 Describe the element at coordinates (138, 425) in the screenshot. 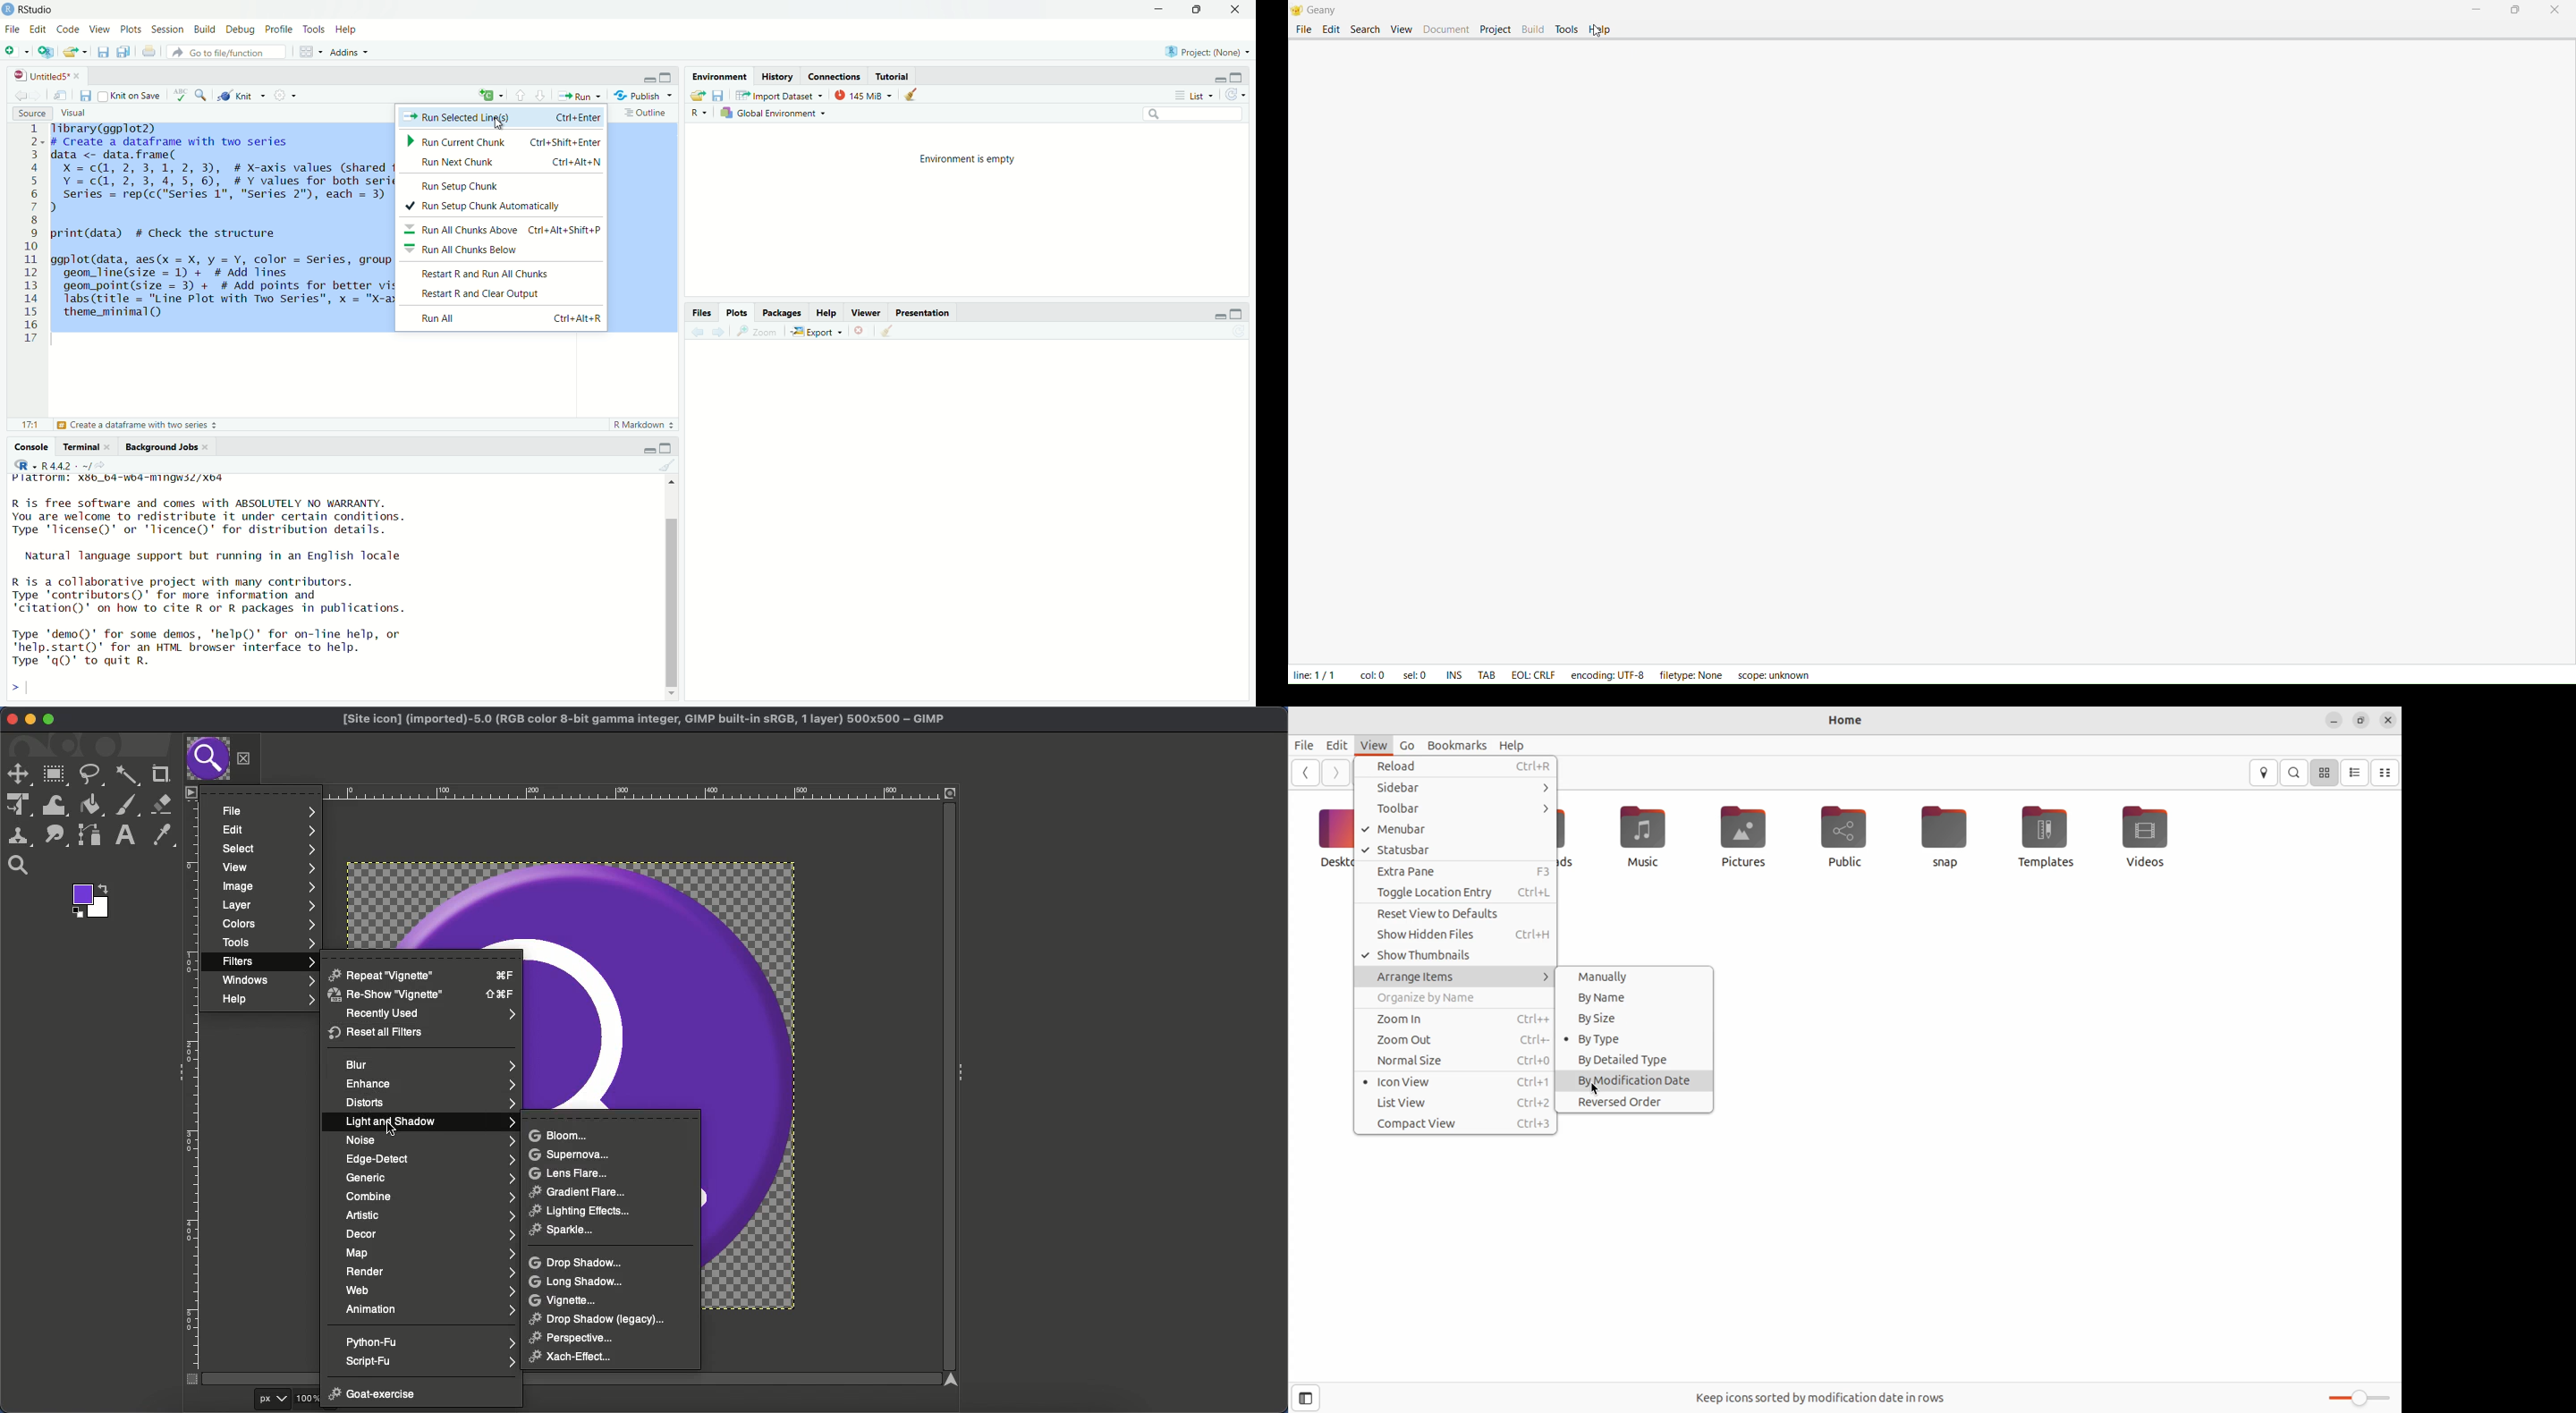

I see `Create a dataframe with two series` at that location.